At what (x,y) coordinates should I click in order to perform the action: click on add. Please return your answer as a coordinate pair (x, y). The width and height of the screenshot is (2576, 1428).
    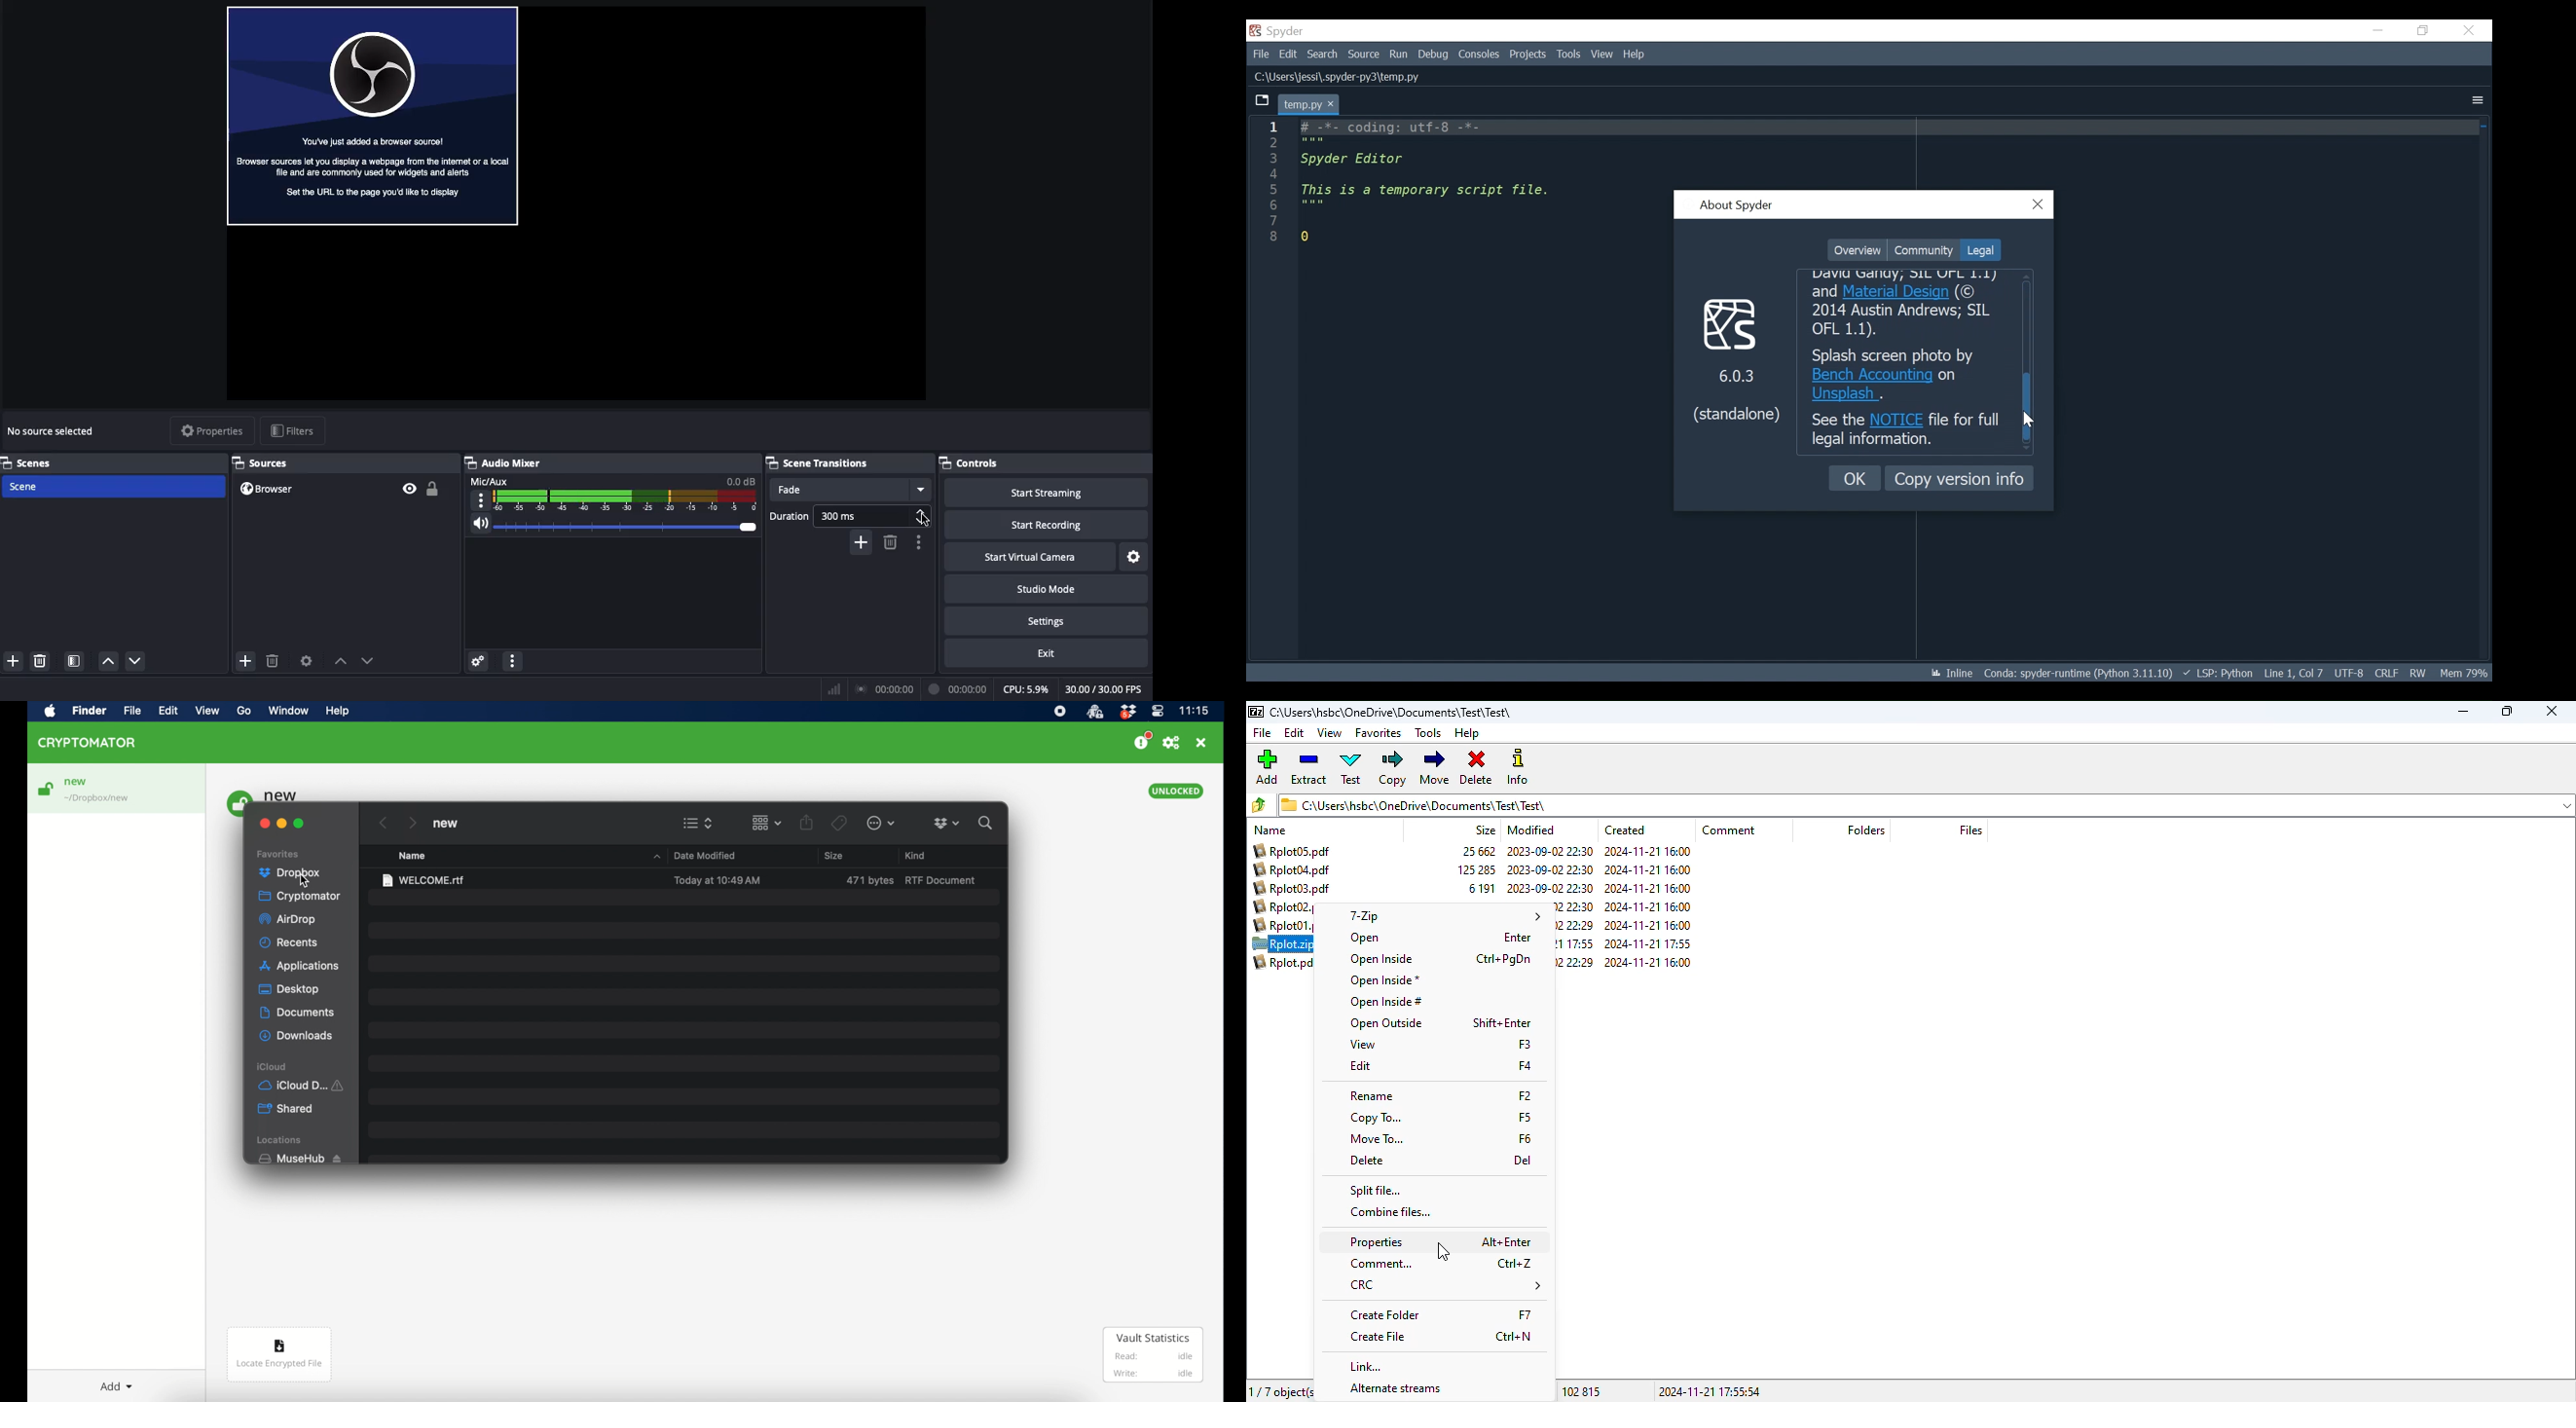
    Looking at the image, I should click on (246, 664).